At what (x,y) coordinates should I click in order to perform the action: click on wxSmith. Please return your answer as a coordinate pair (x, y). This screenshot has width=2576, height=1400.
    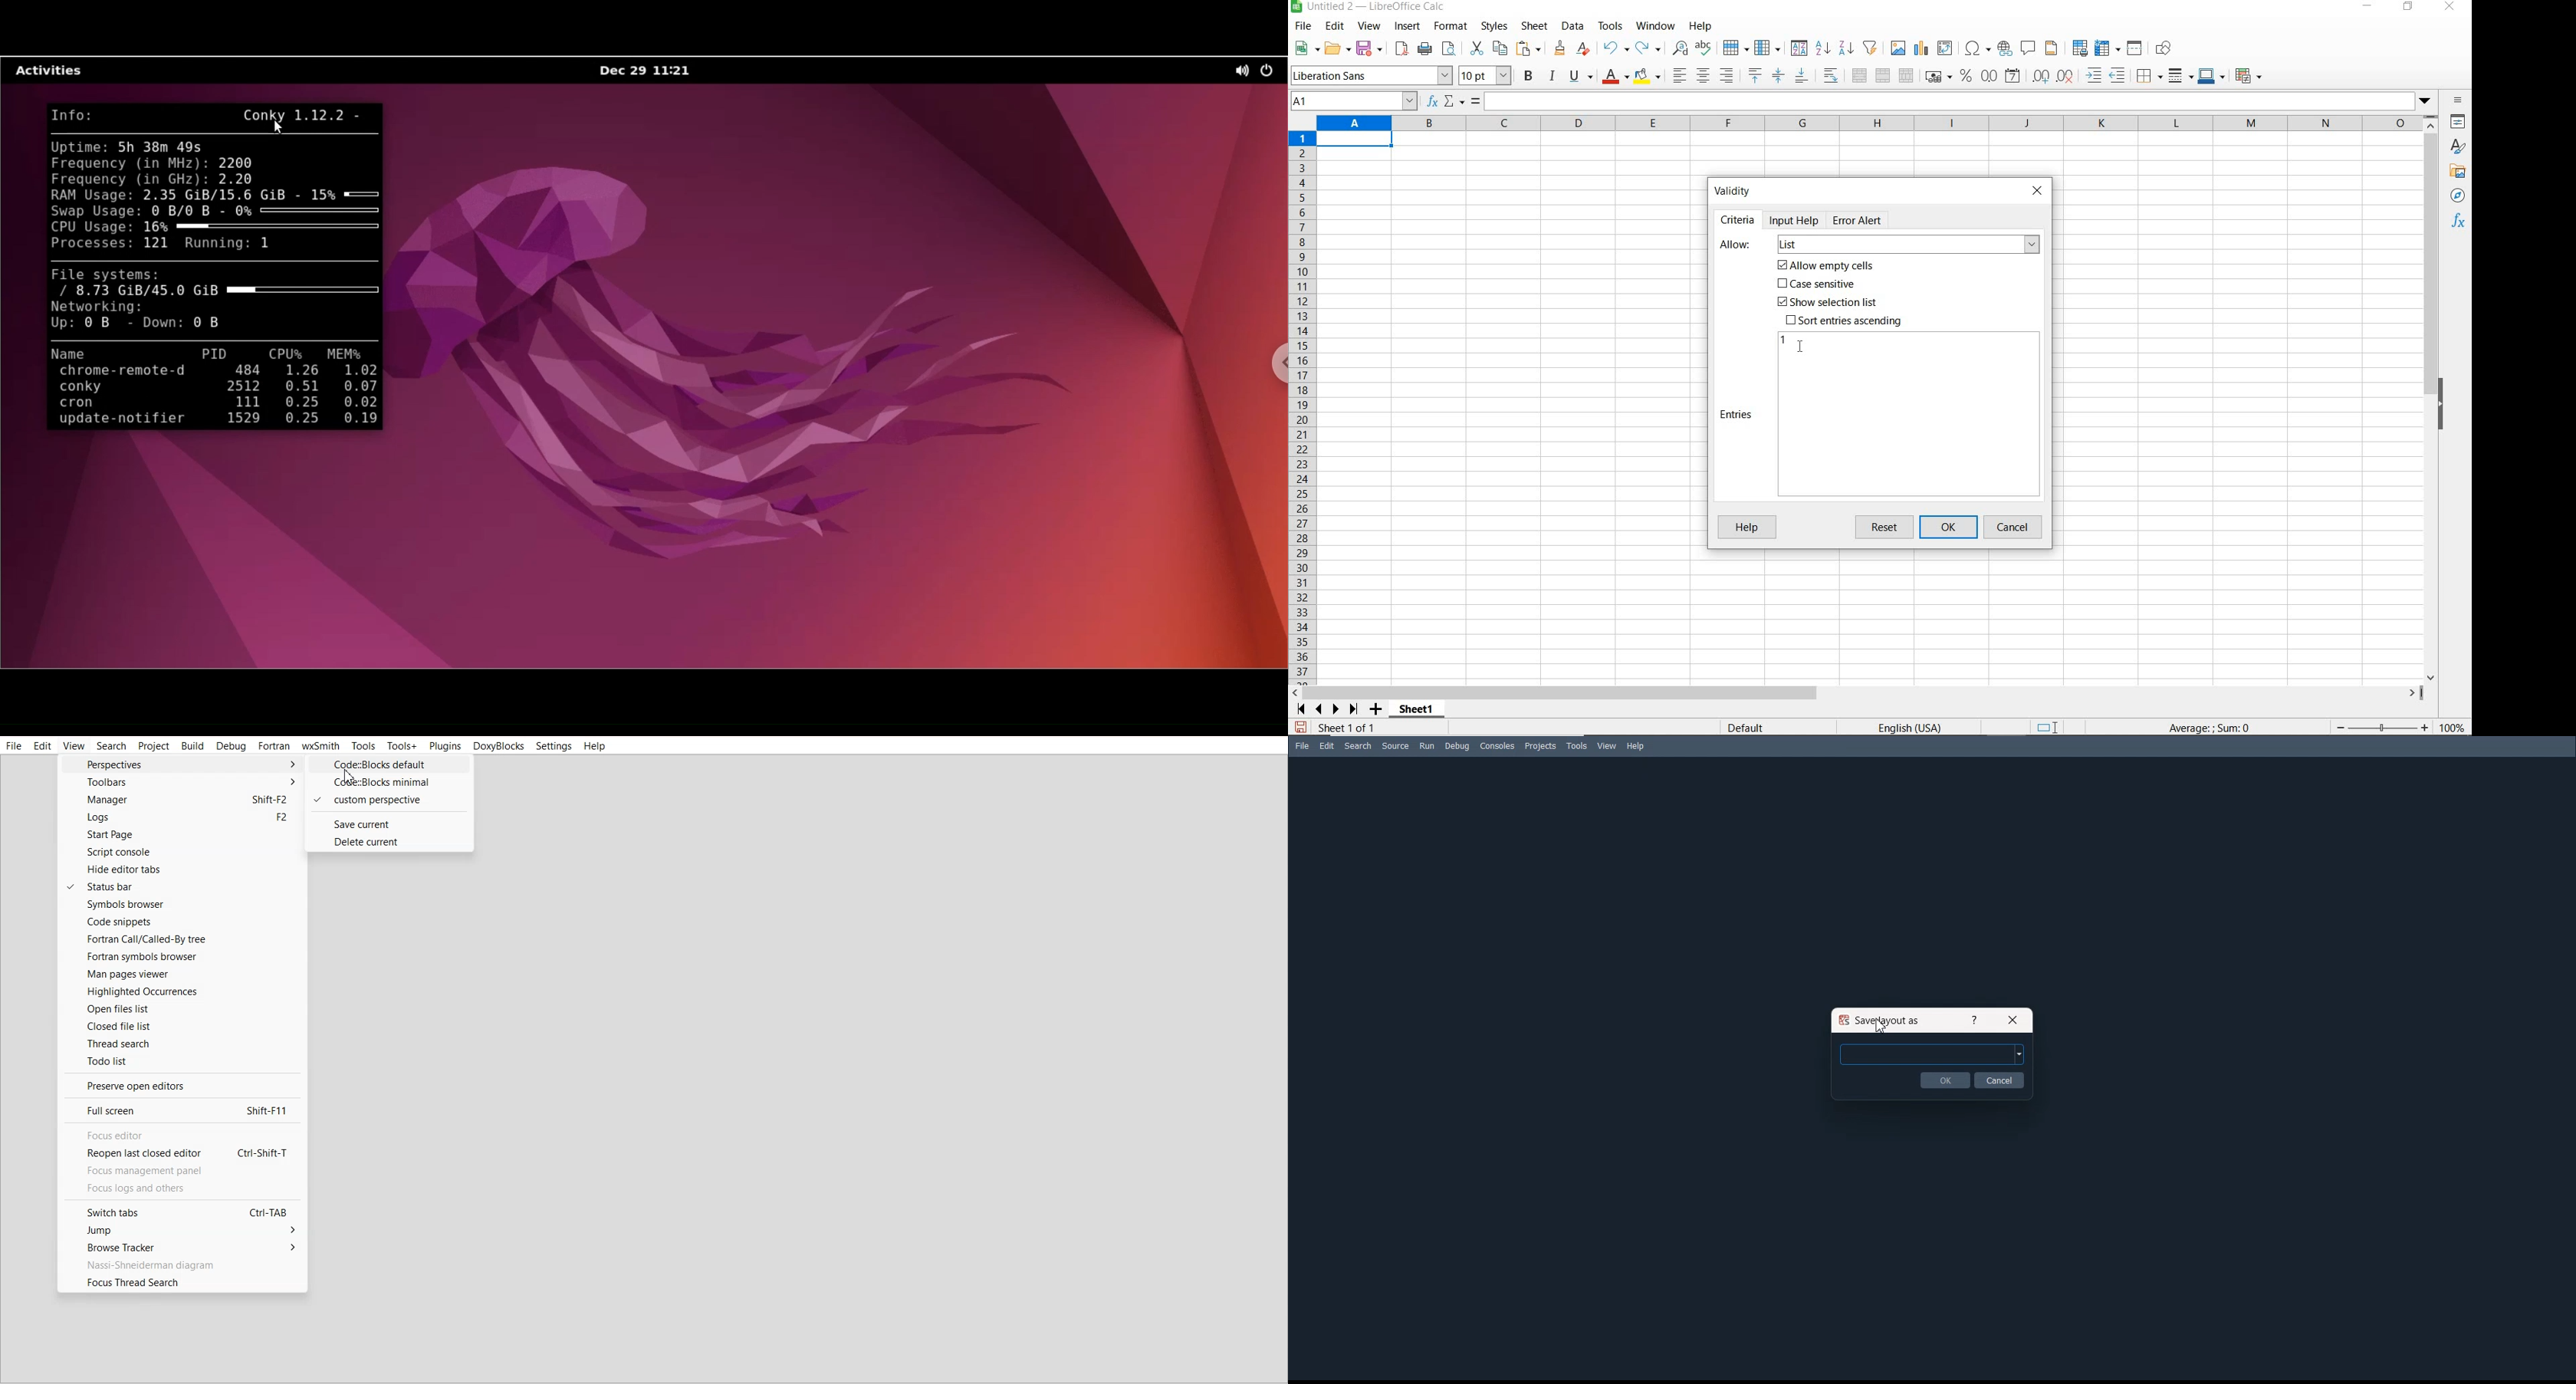
    Looking at the image, I should click on (321, 746).